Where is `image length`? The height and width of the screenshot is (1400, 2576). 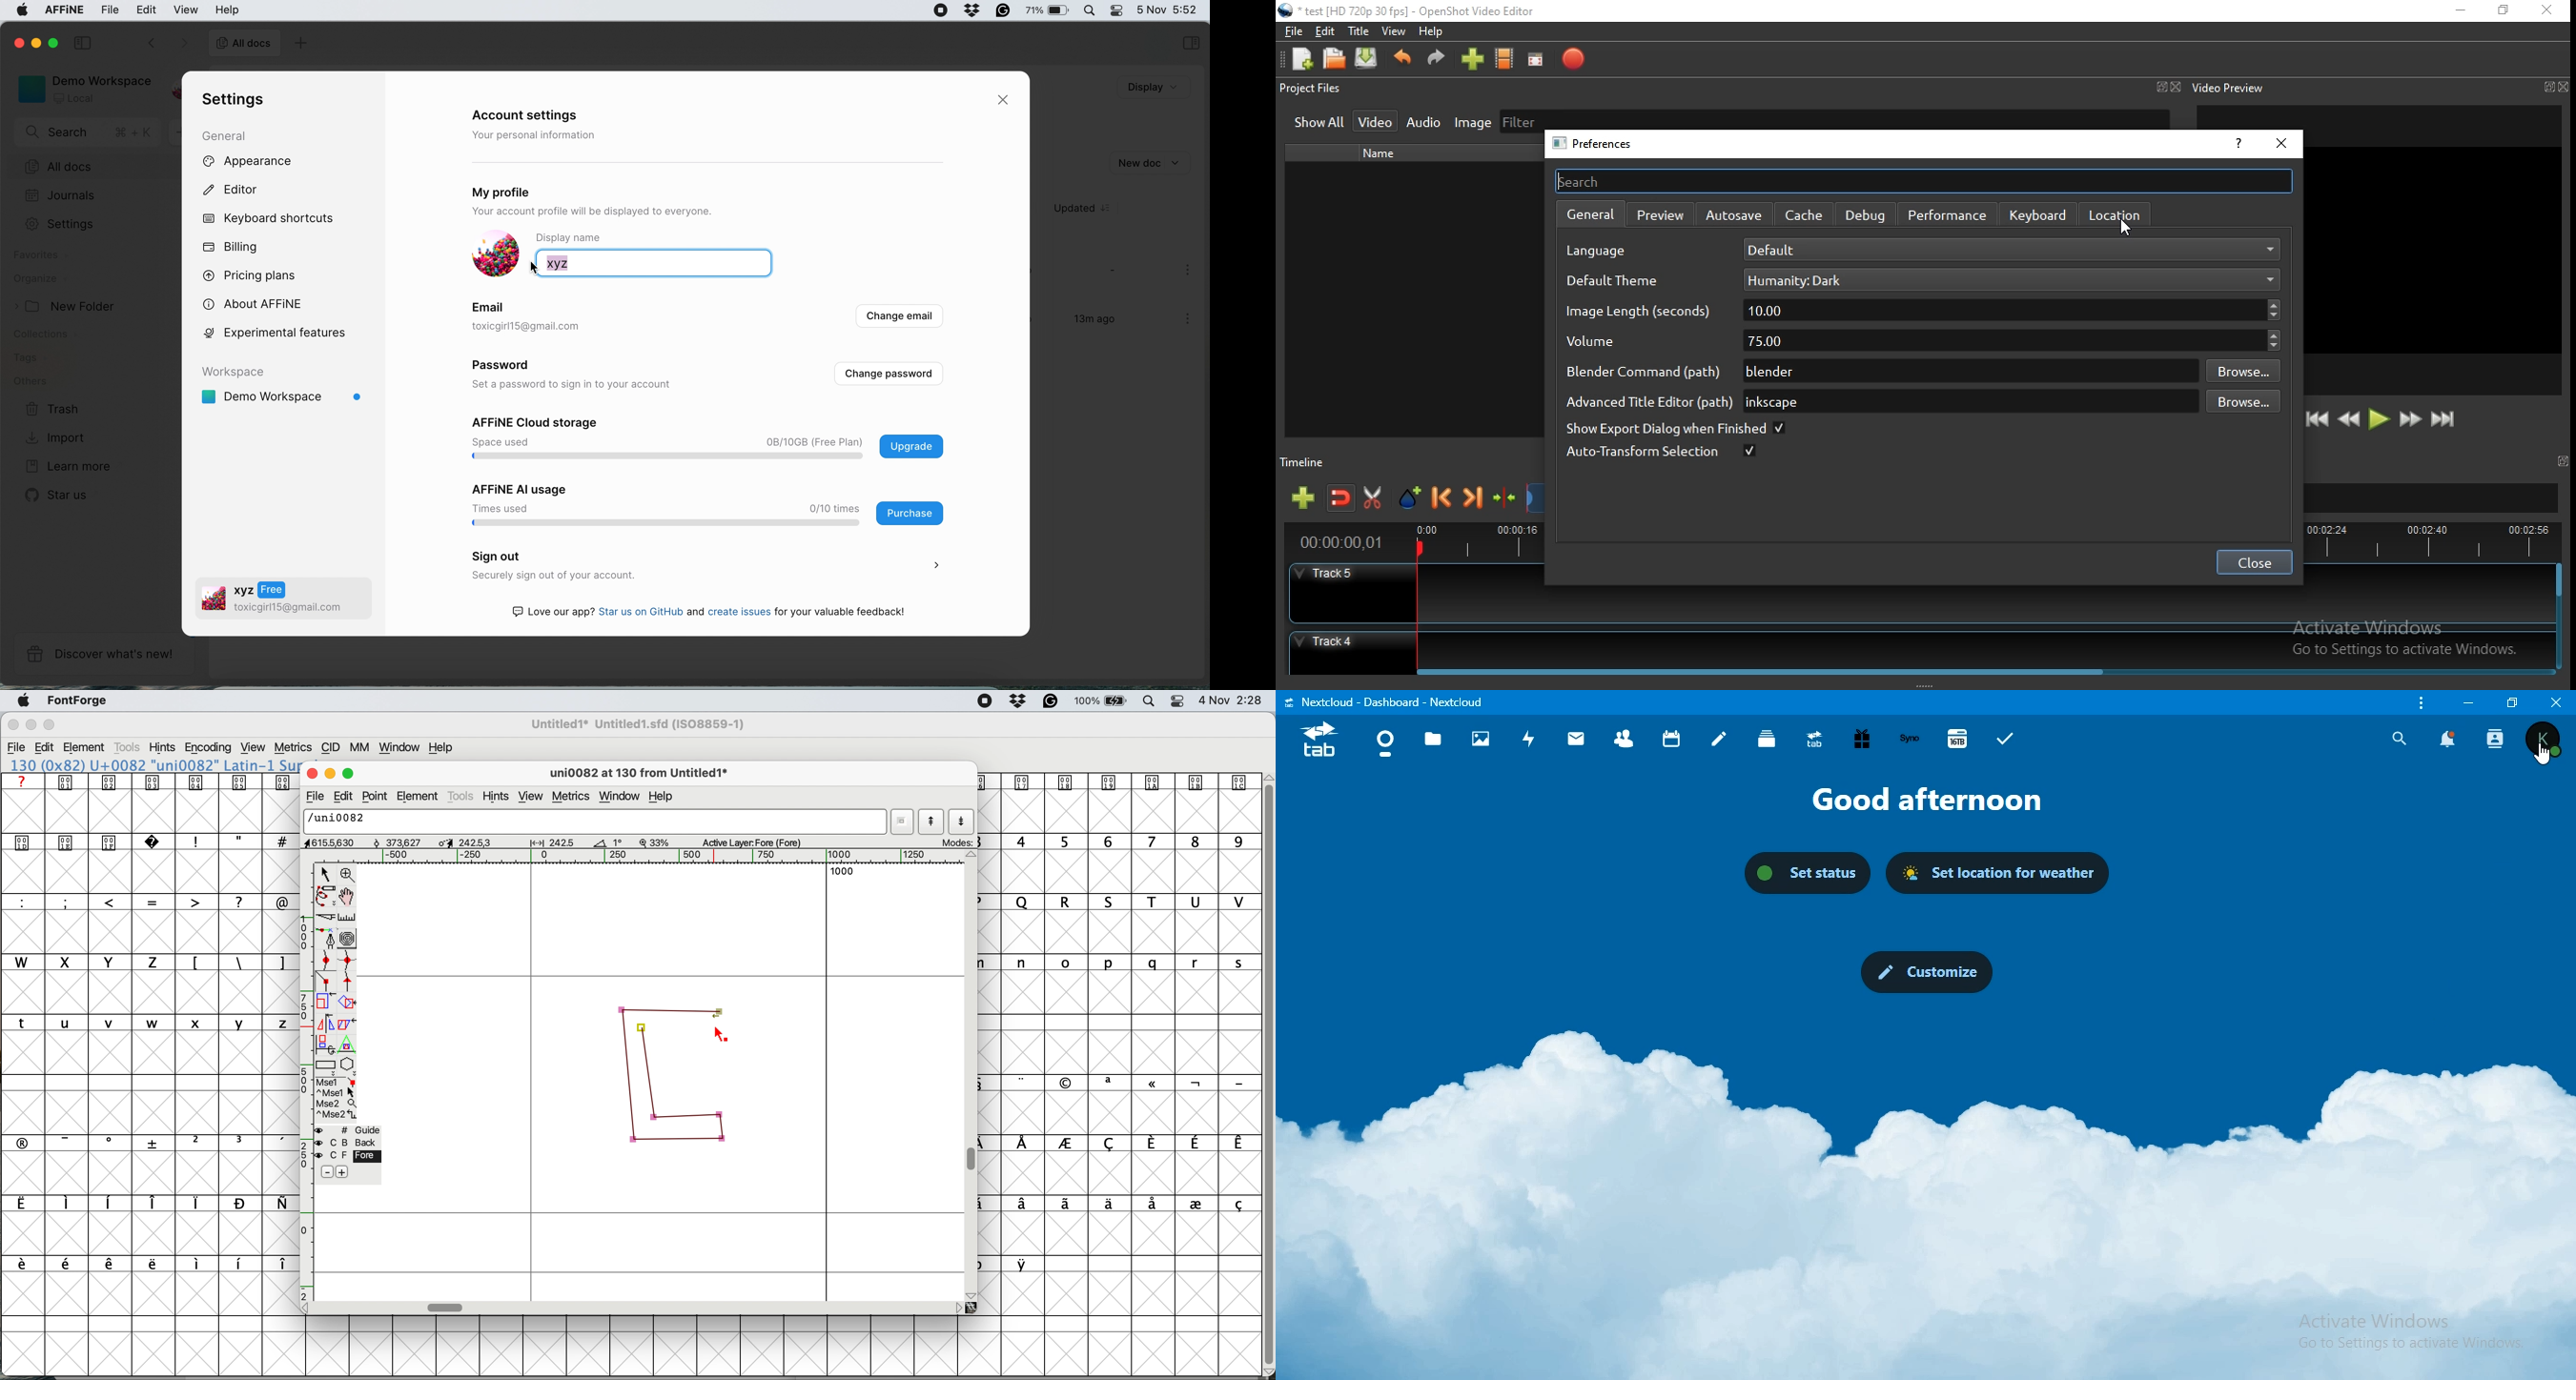
image length is located at coordinates (1640, 314).